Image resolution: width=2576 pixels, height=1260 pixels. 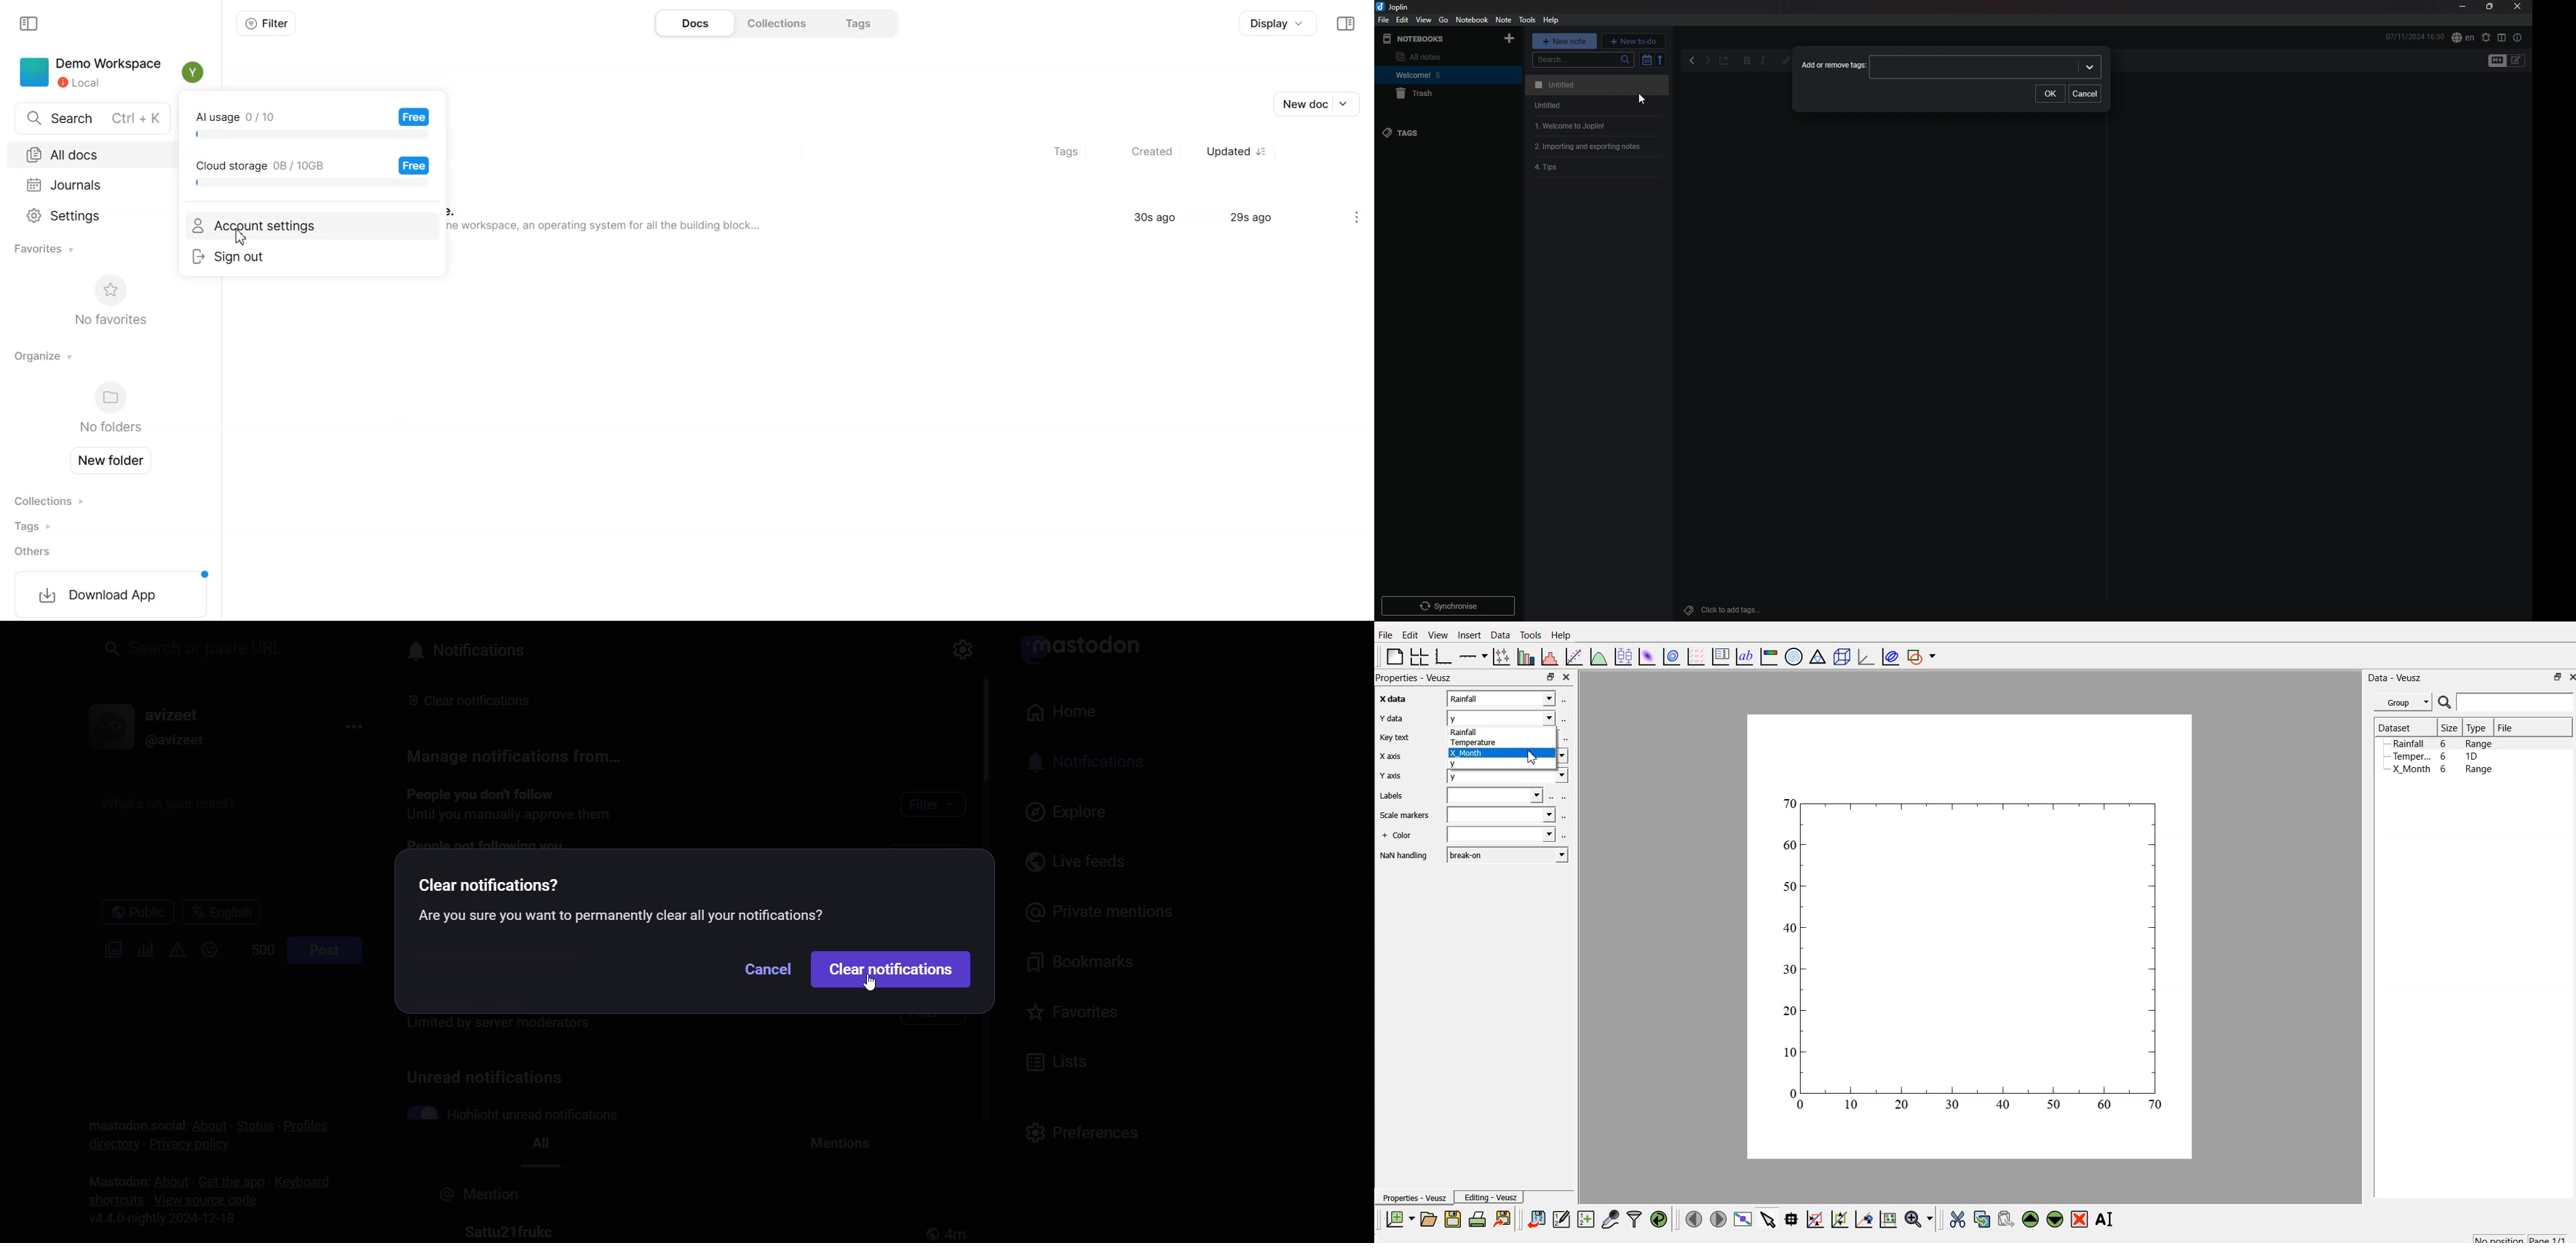 I want to click on filter, so click(x=261, y=25).